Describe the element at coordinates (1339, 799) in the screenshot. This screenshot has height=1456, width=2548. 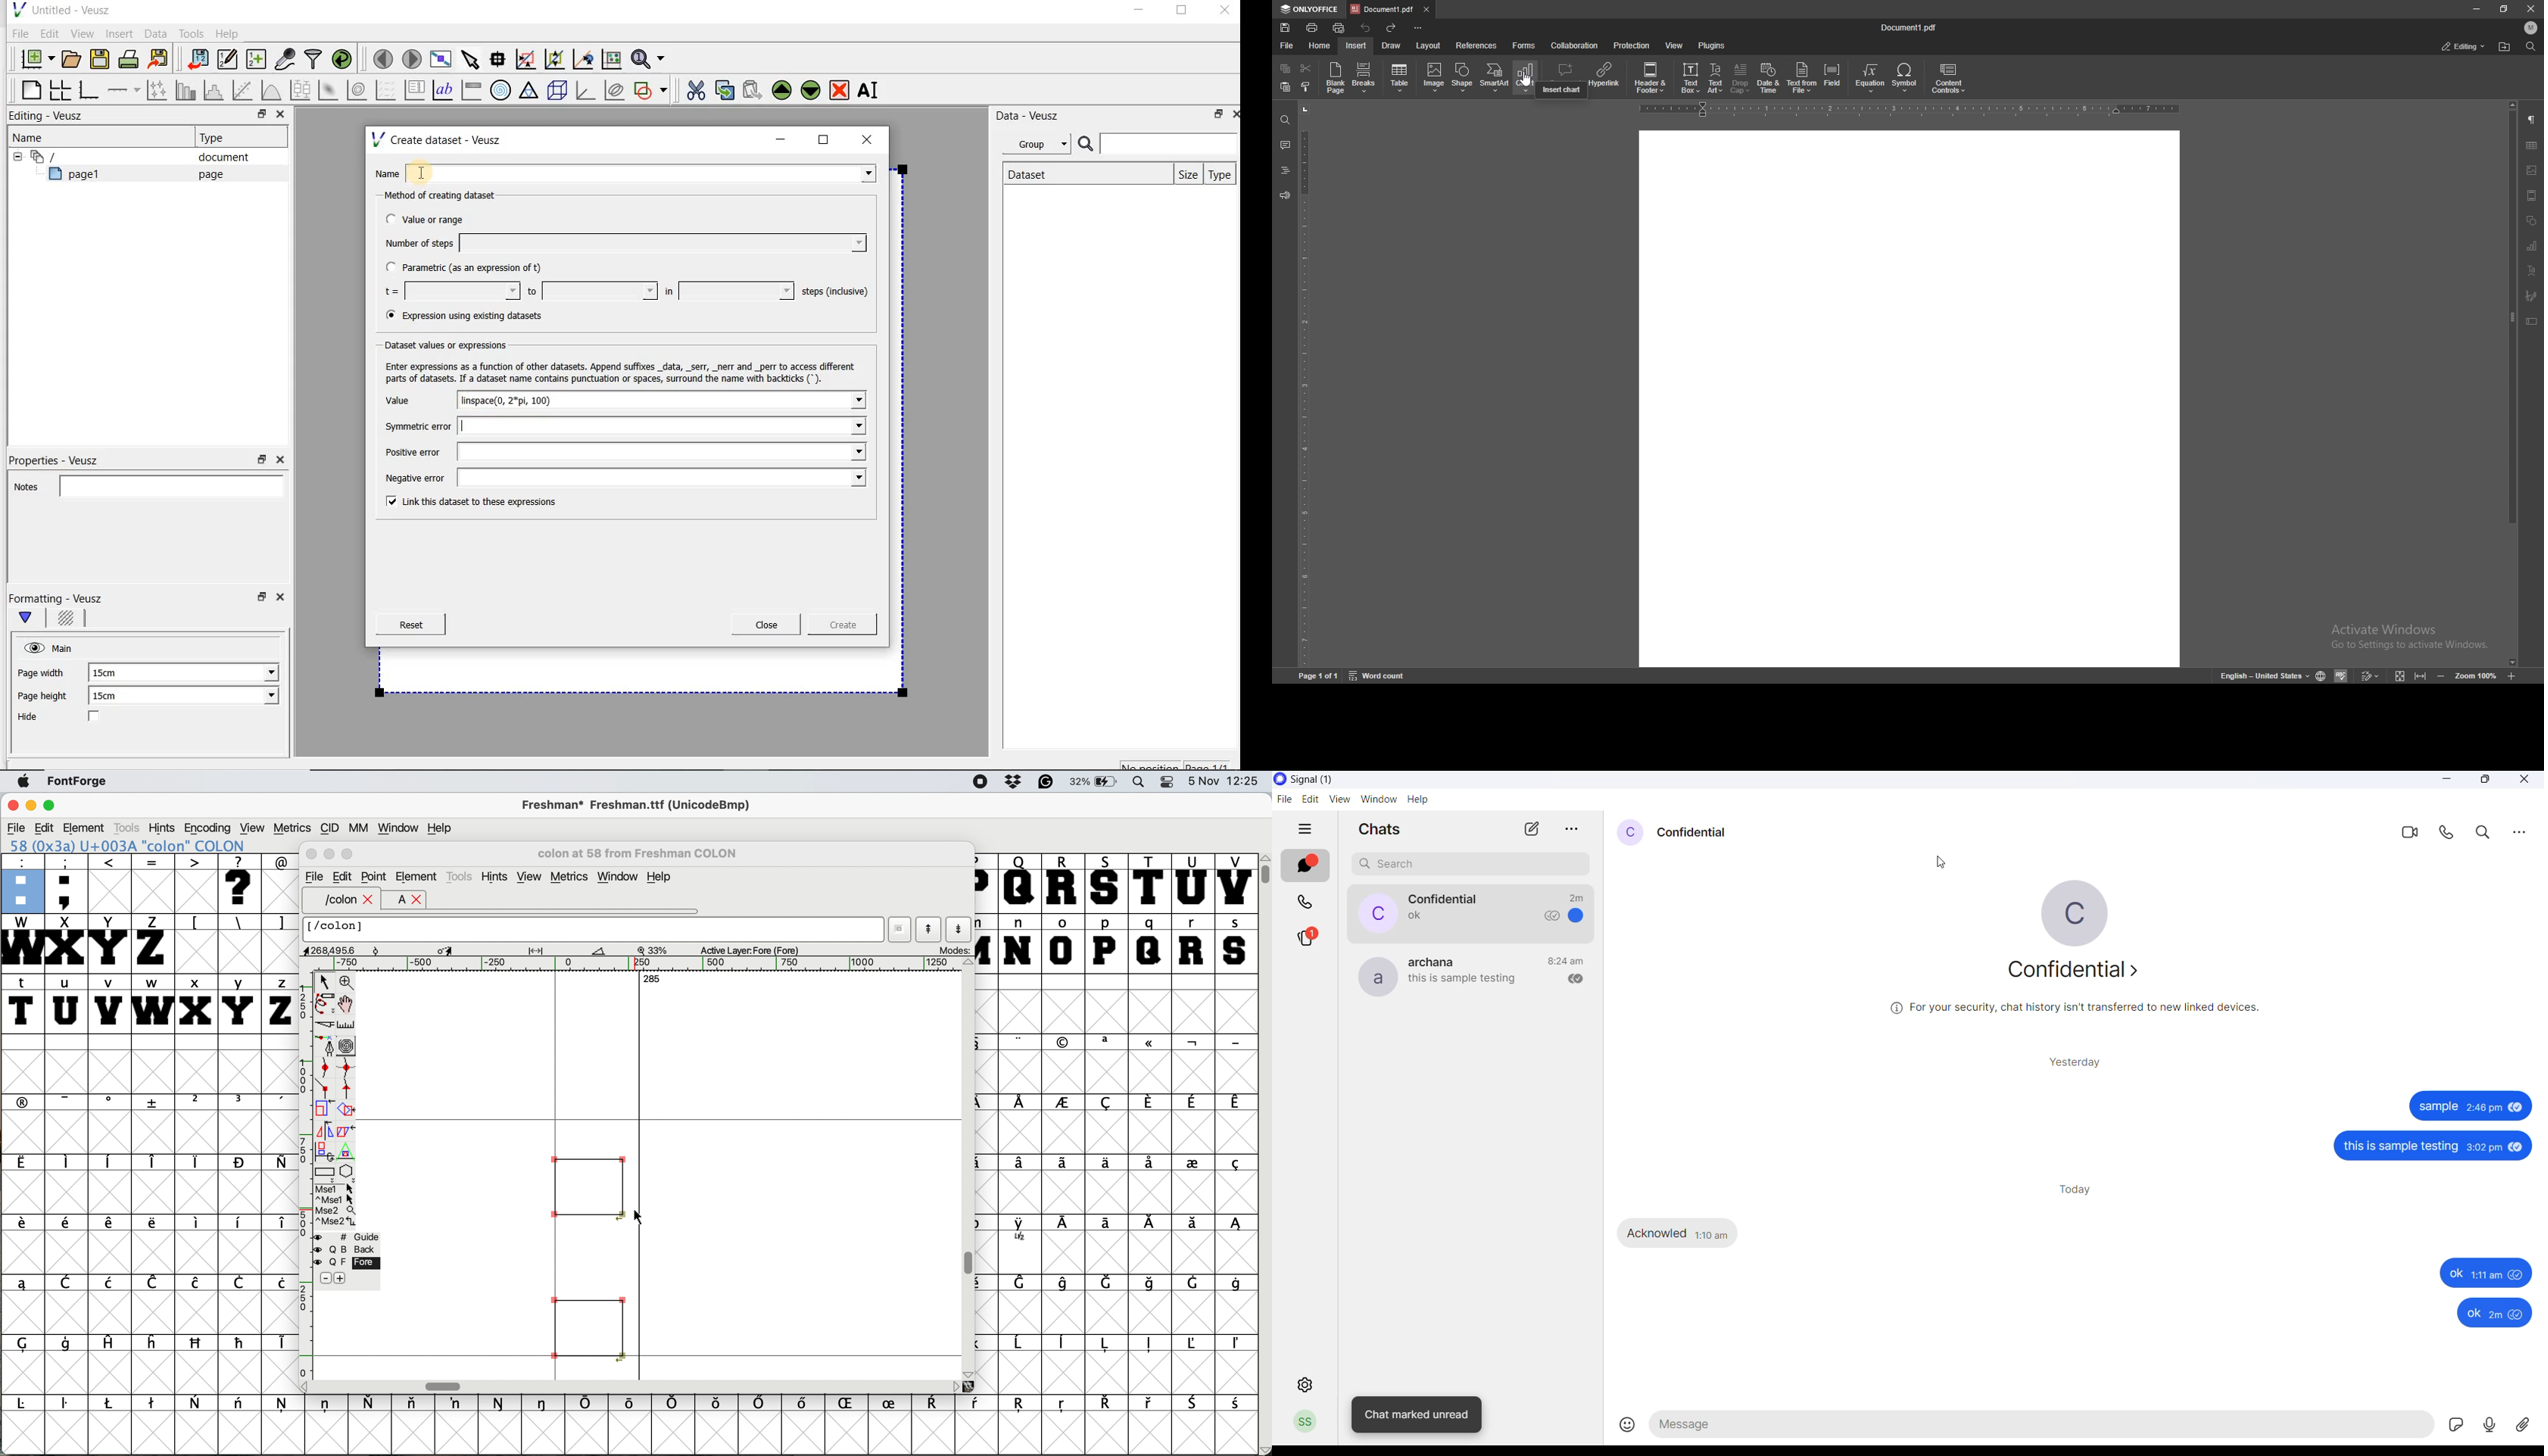
I see `view` at that location.